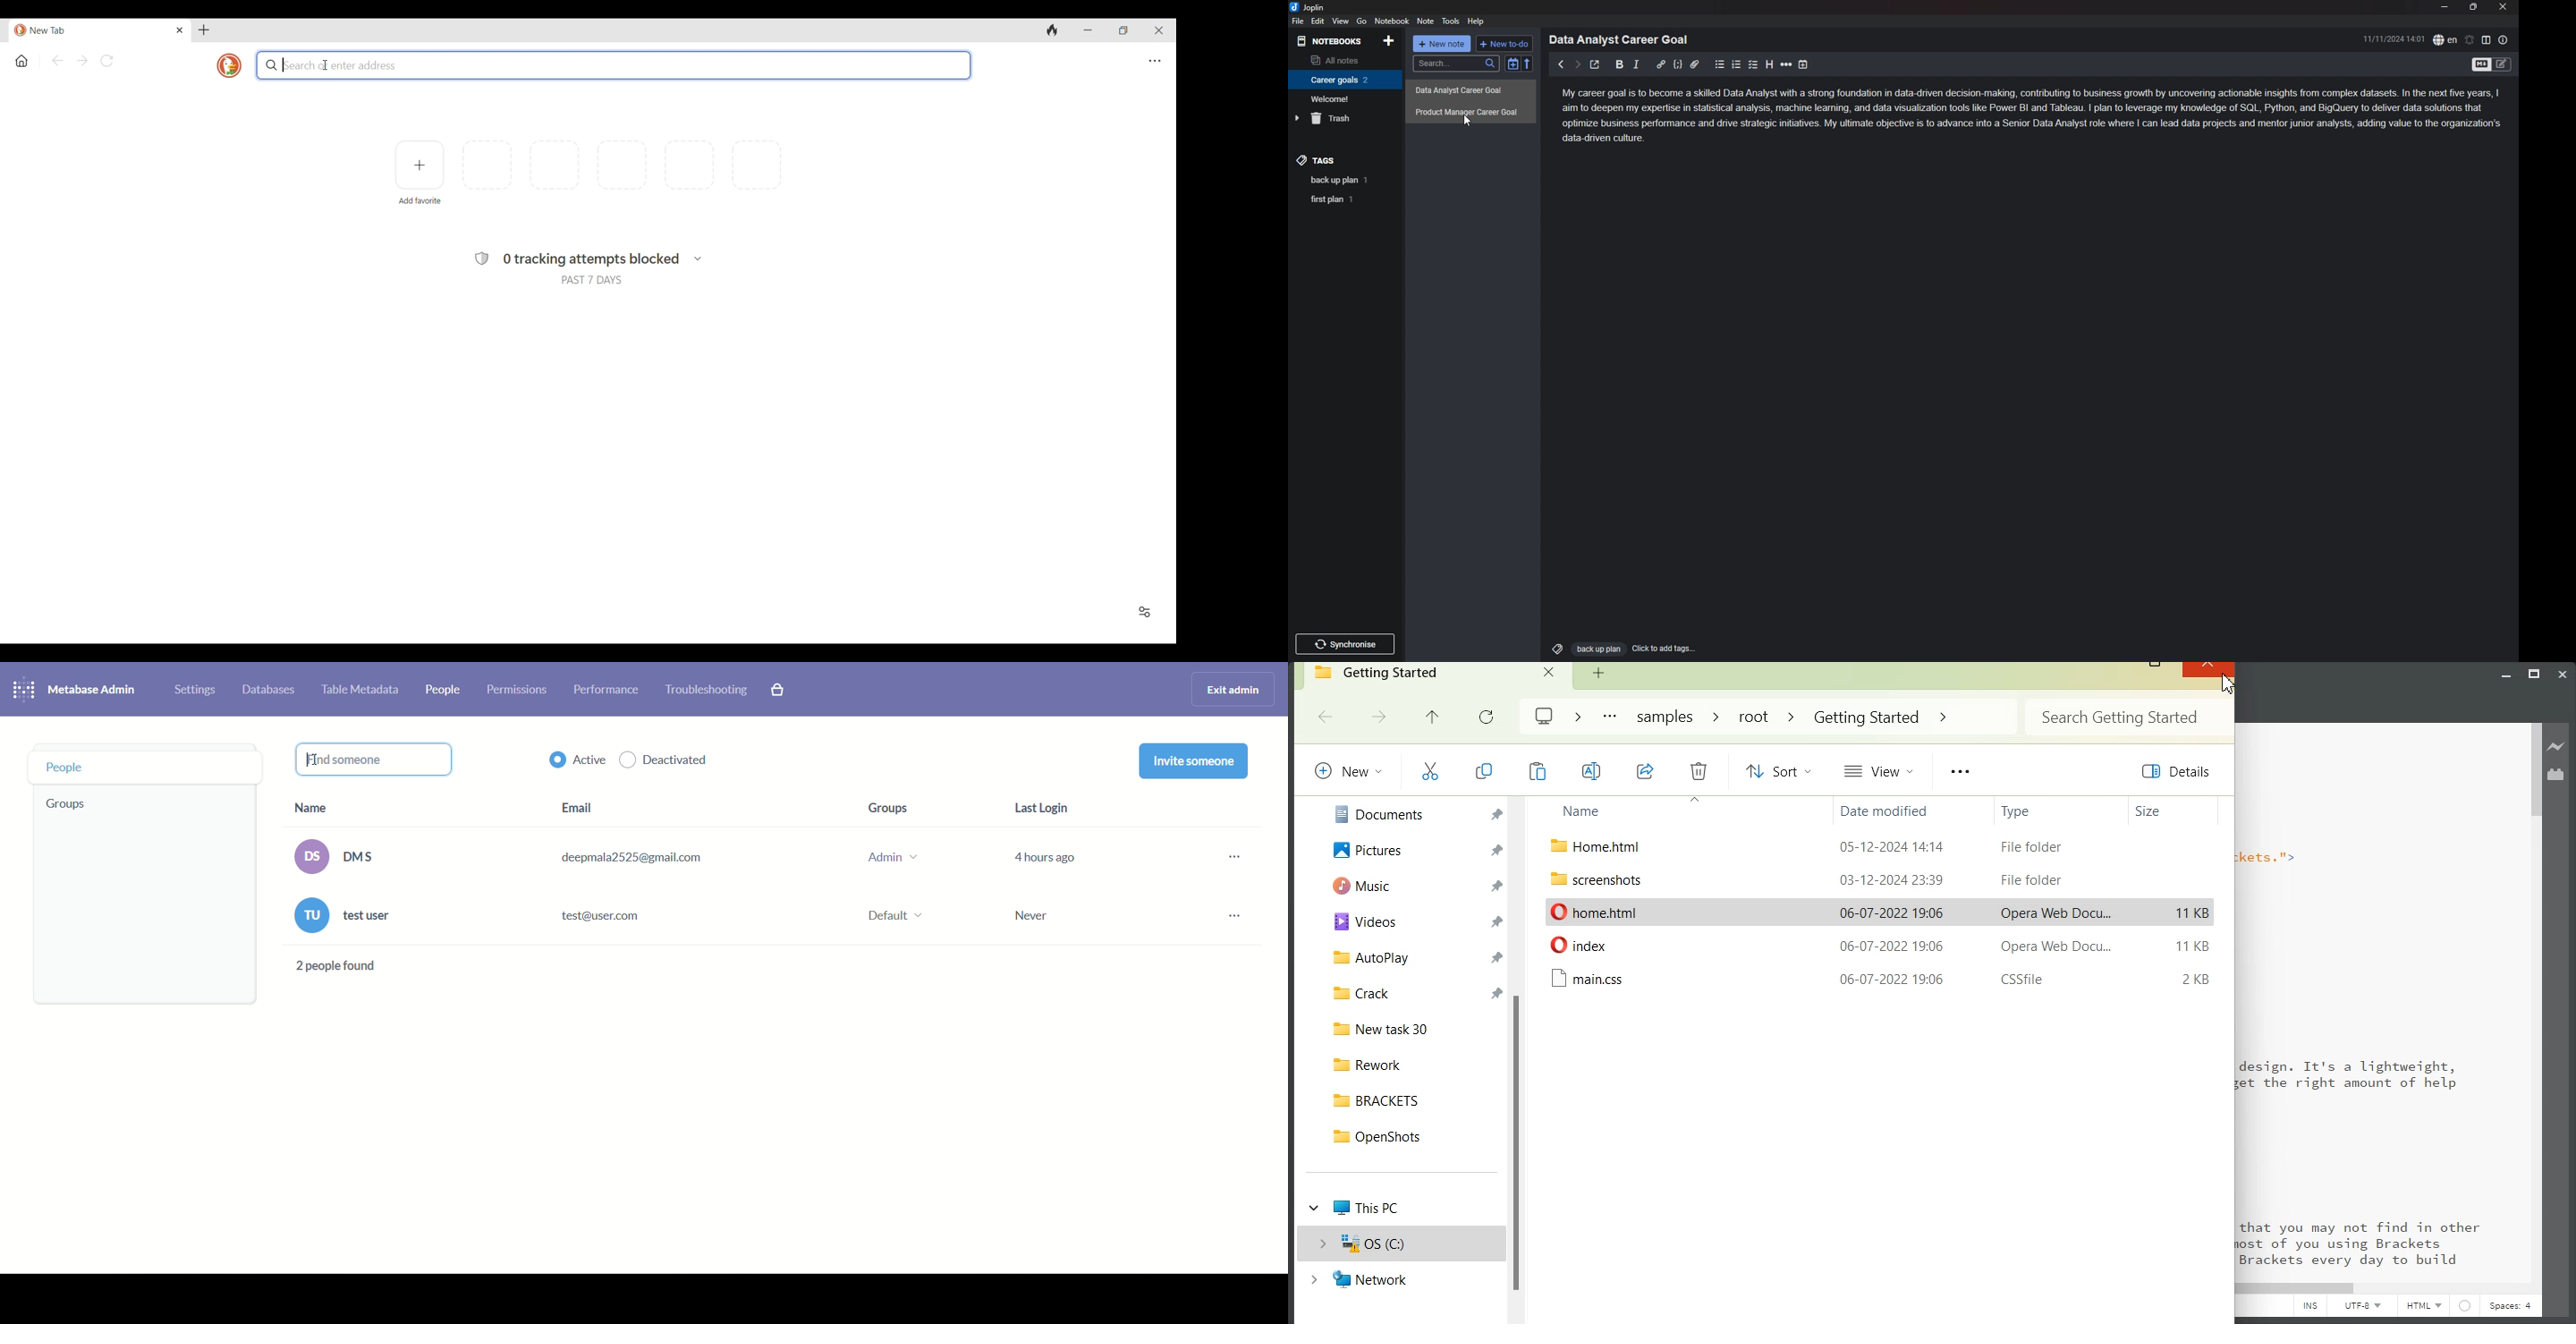 This screenshot has width=2576, height=1344. What do you see at coordinates (2027, 846) in the screenshot?
I see `CSSfile` at bounding box center [2027, 846].